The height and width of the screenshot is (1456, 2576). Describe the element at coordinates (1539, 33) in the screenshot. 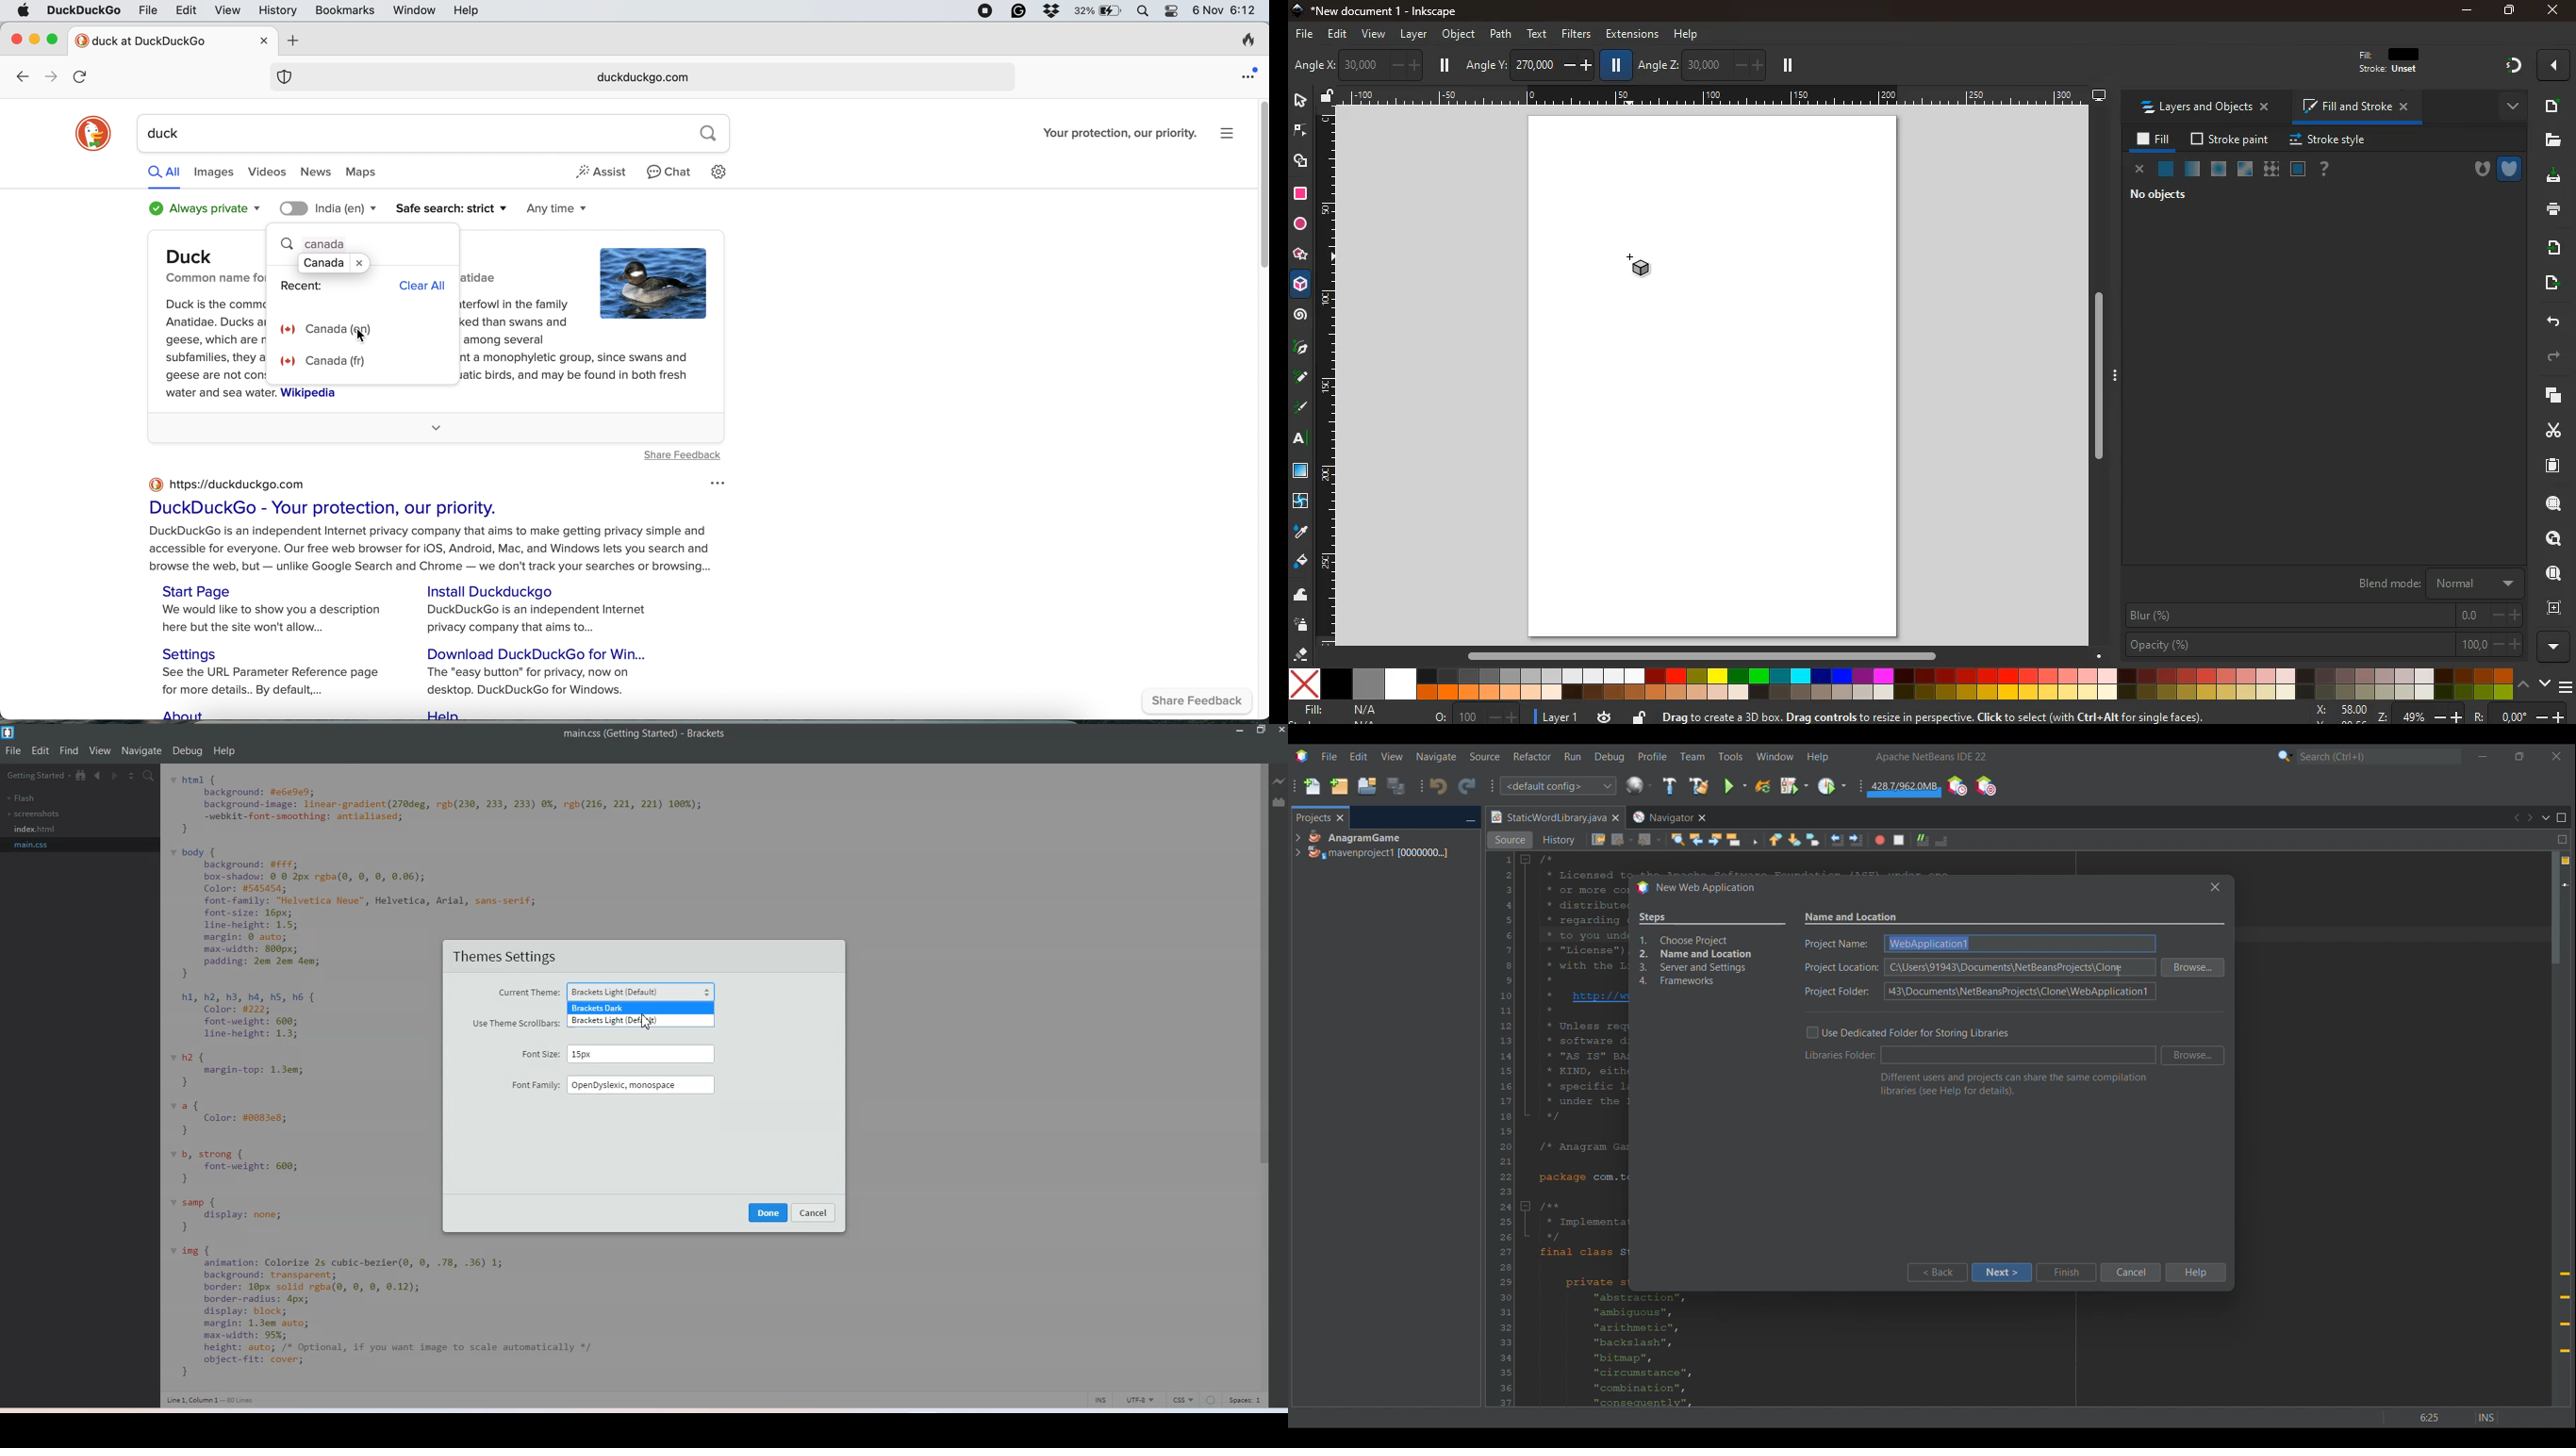

I see `text` at that location.